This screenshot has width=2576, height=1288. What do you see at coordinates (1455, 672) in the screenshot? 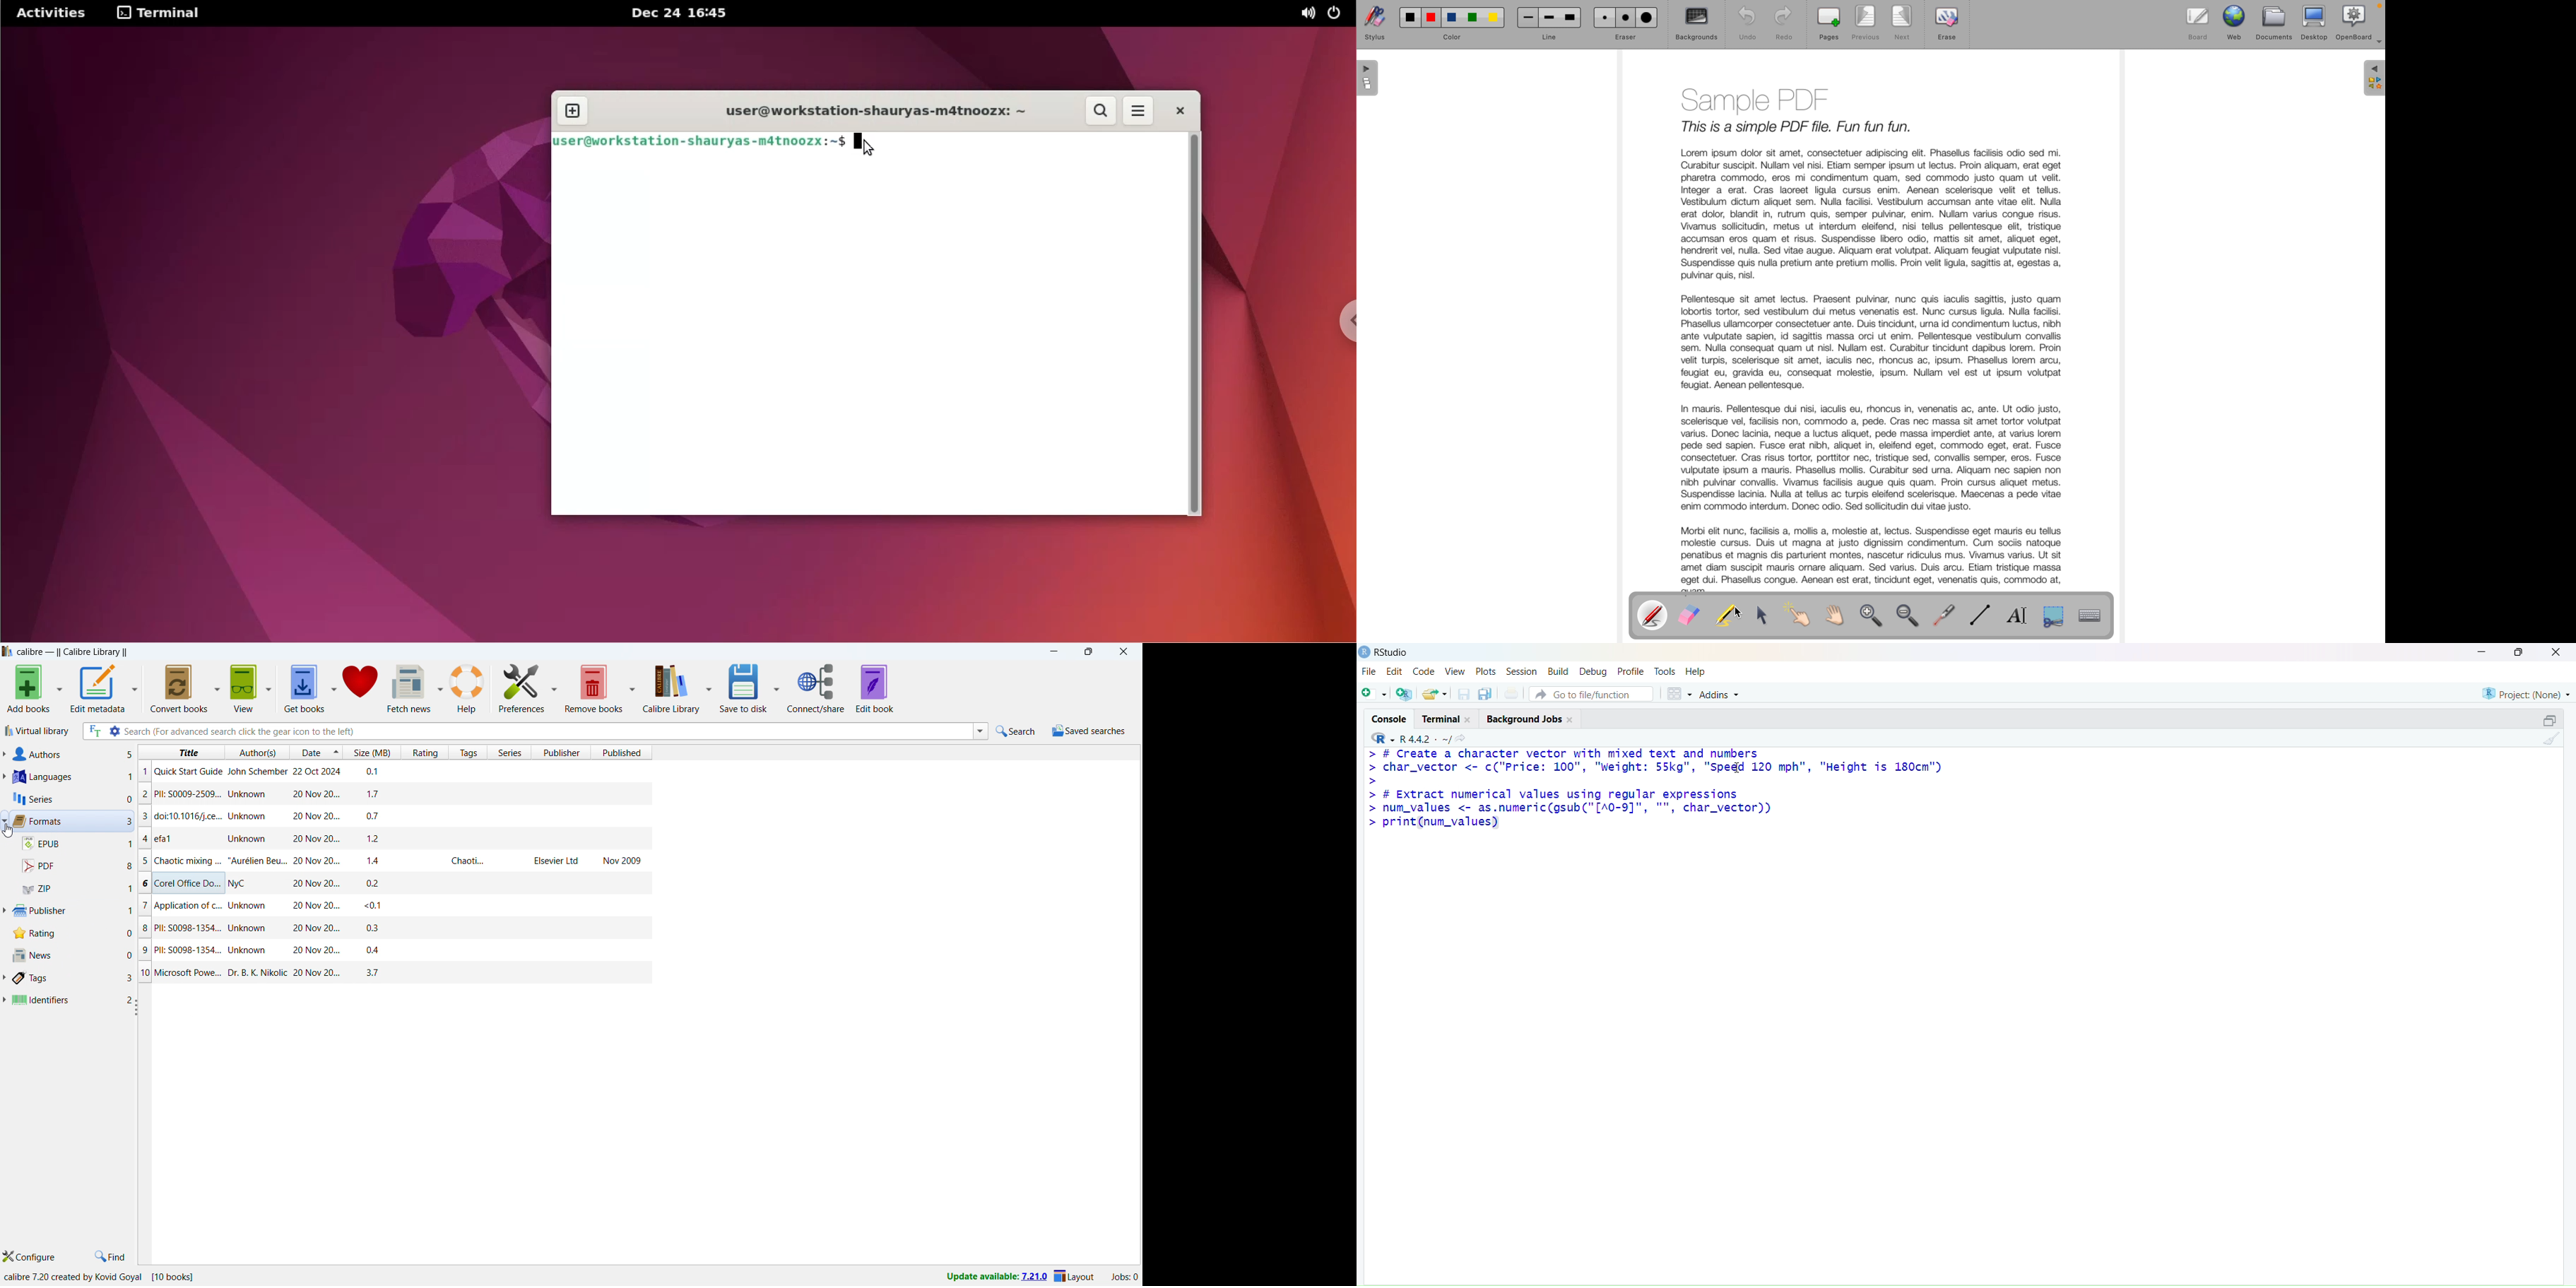
I see `view` at bounding box center [1455, 672].